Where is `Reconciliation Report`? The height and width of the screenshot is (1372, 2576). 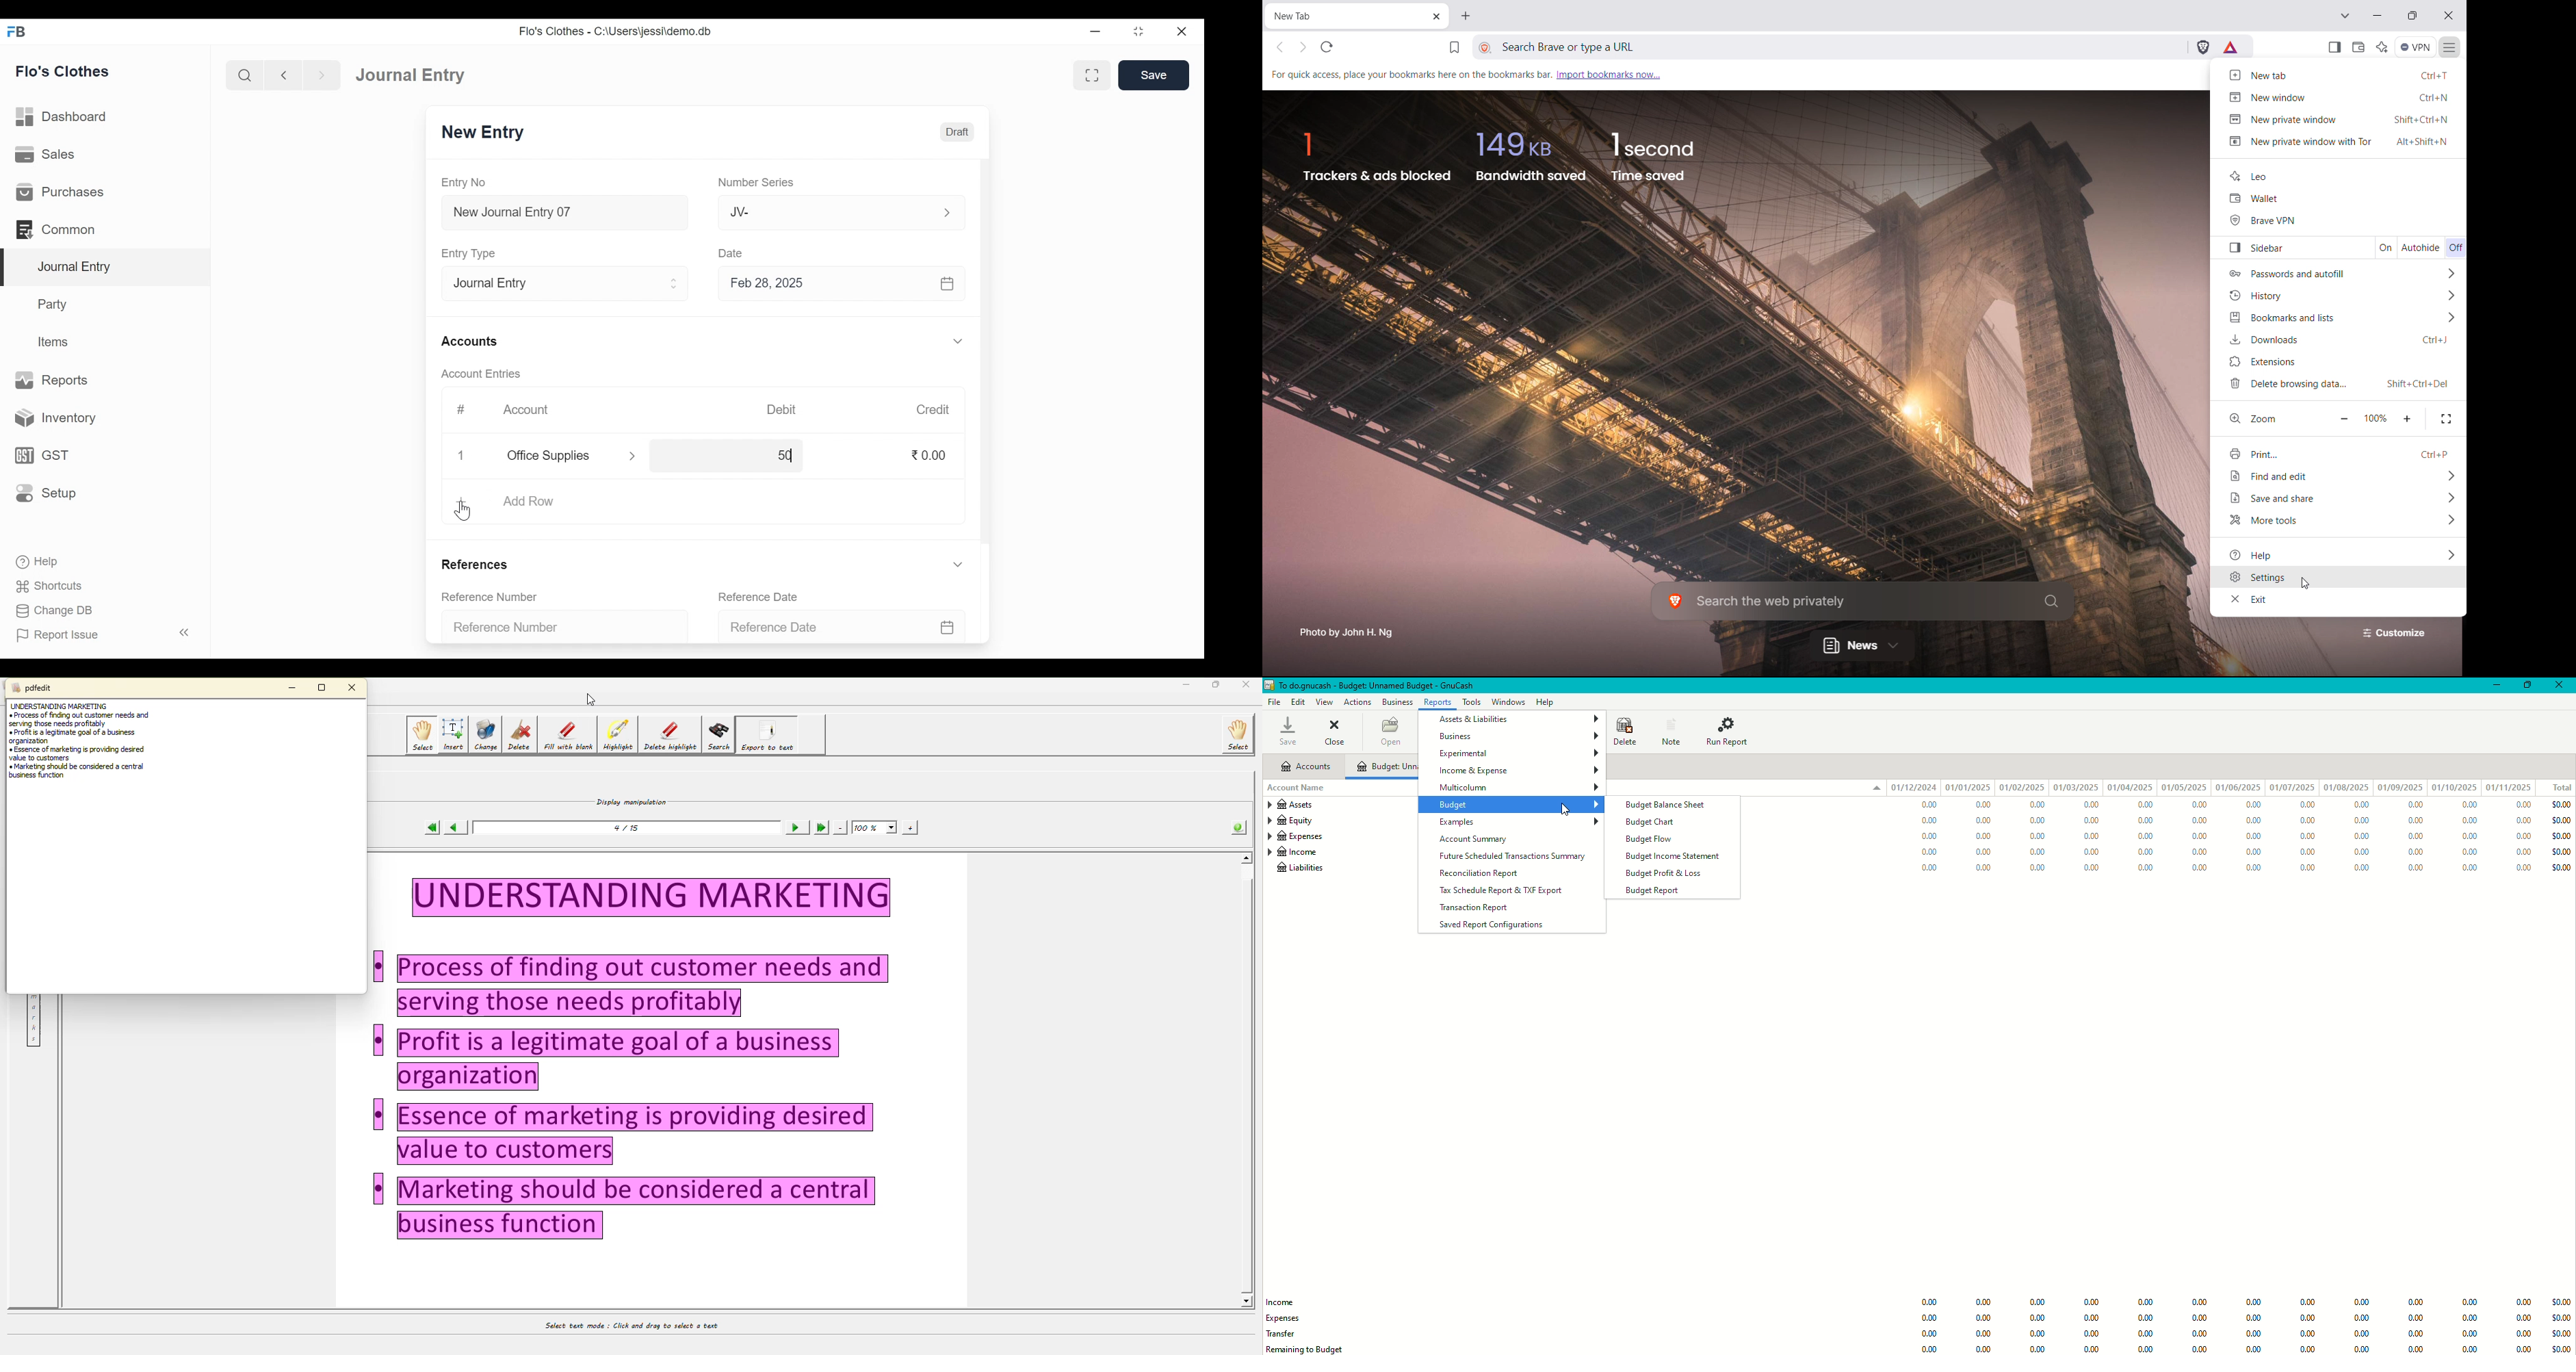
Reconciliation Report is located at coordinates (1484, 871).